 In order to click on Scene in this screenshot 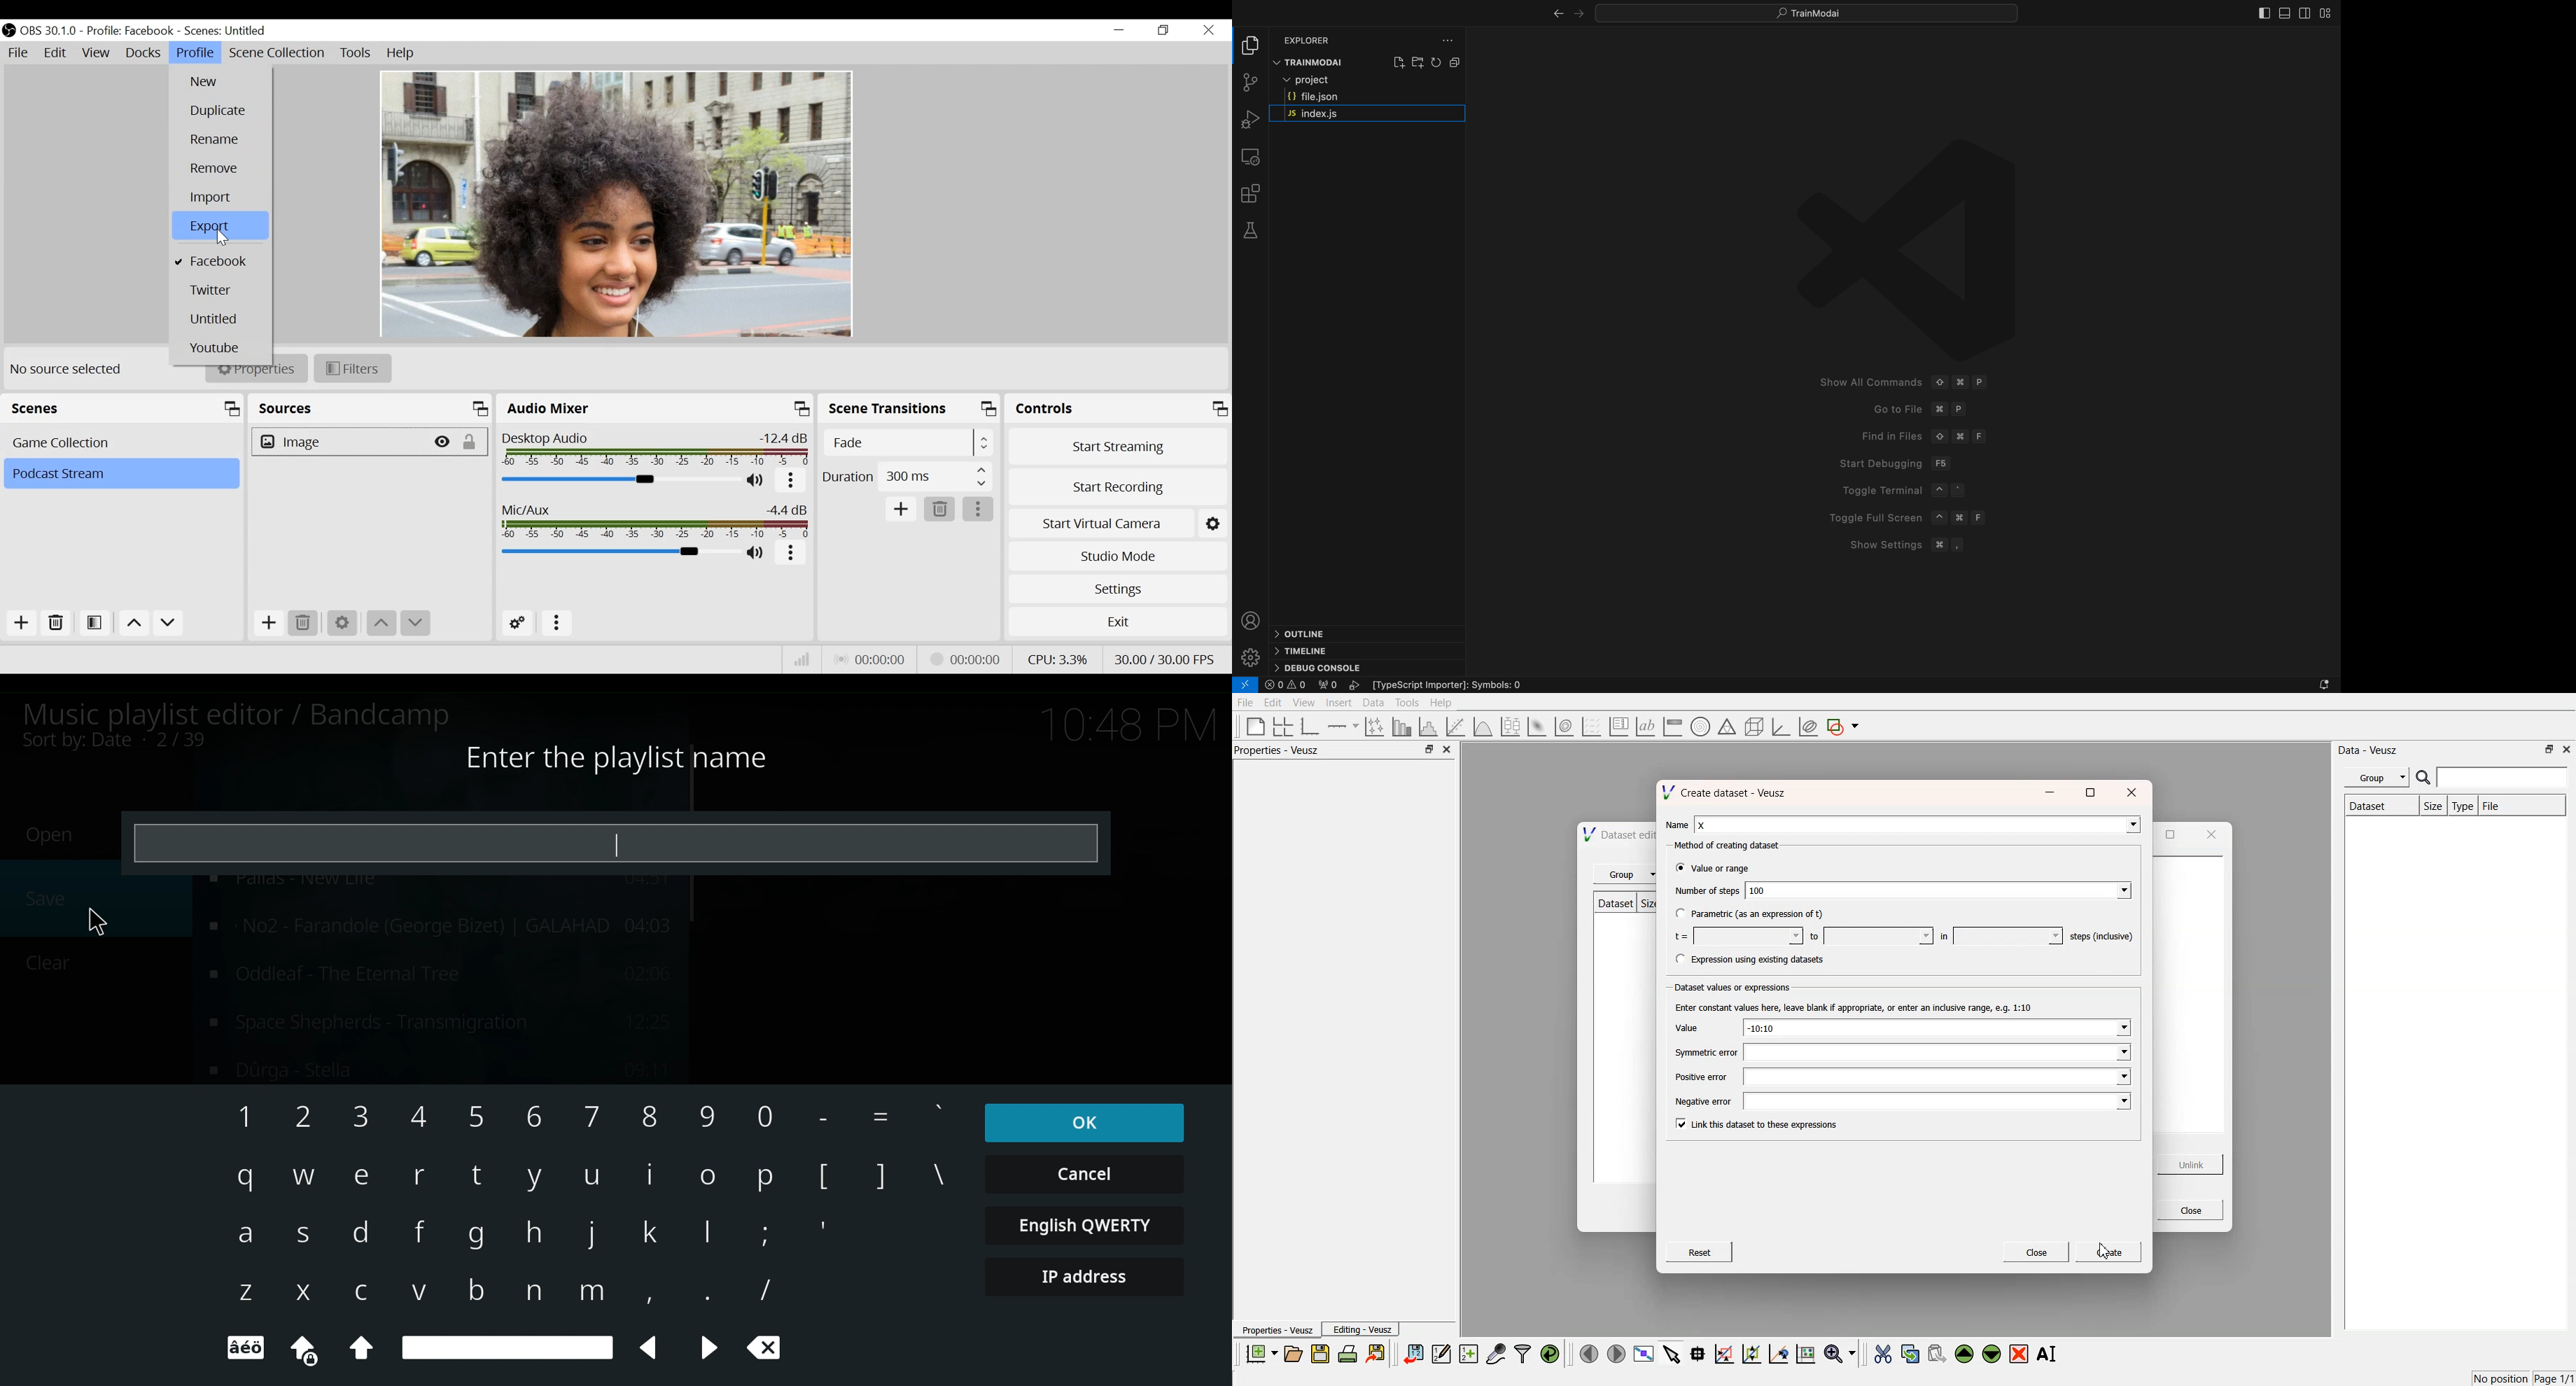, I will do `click(229, 30)`.